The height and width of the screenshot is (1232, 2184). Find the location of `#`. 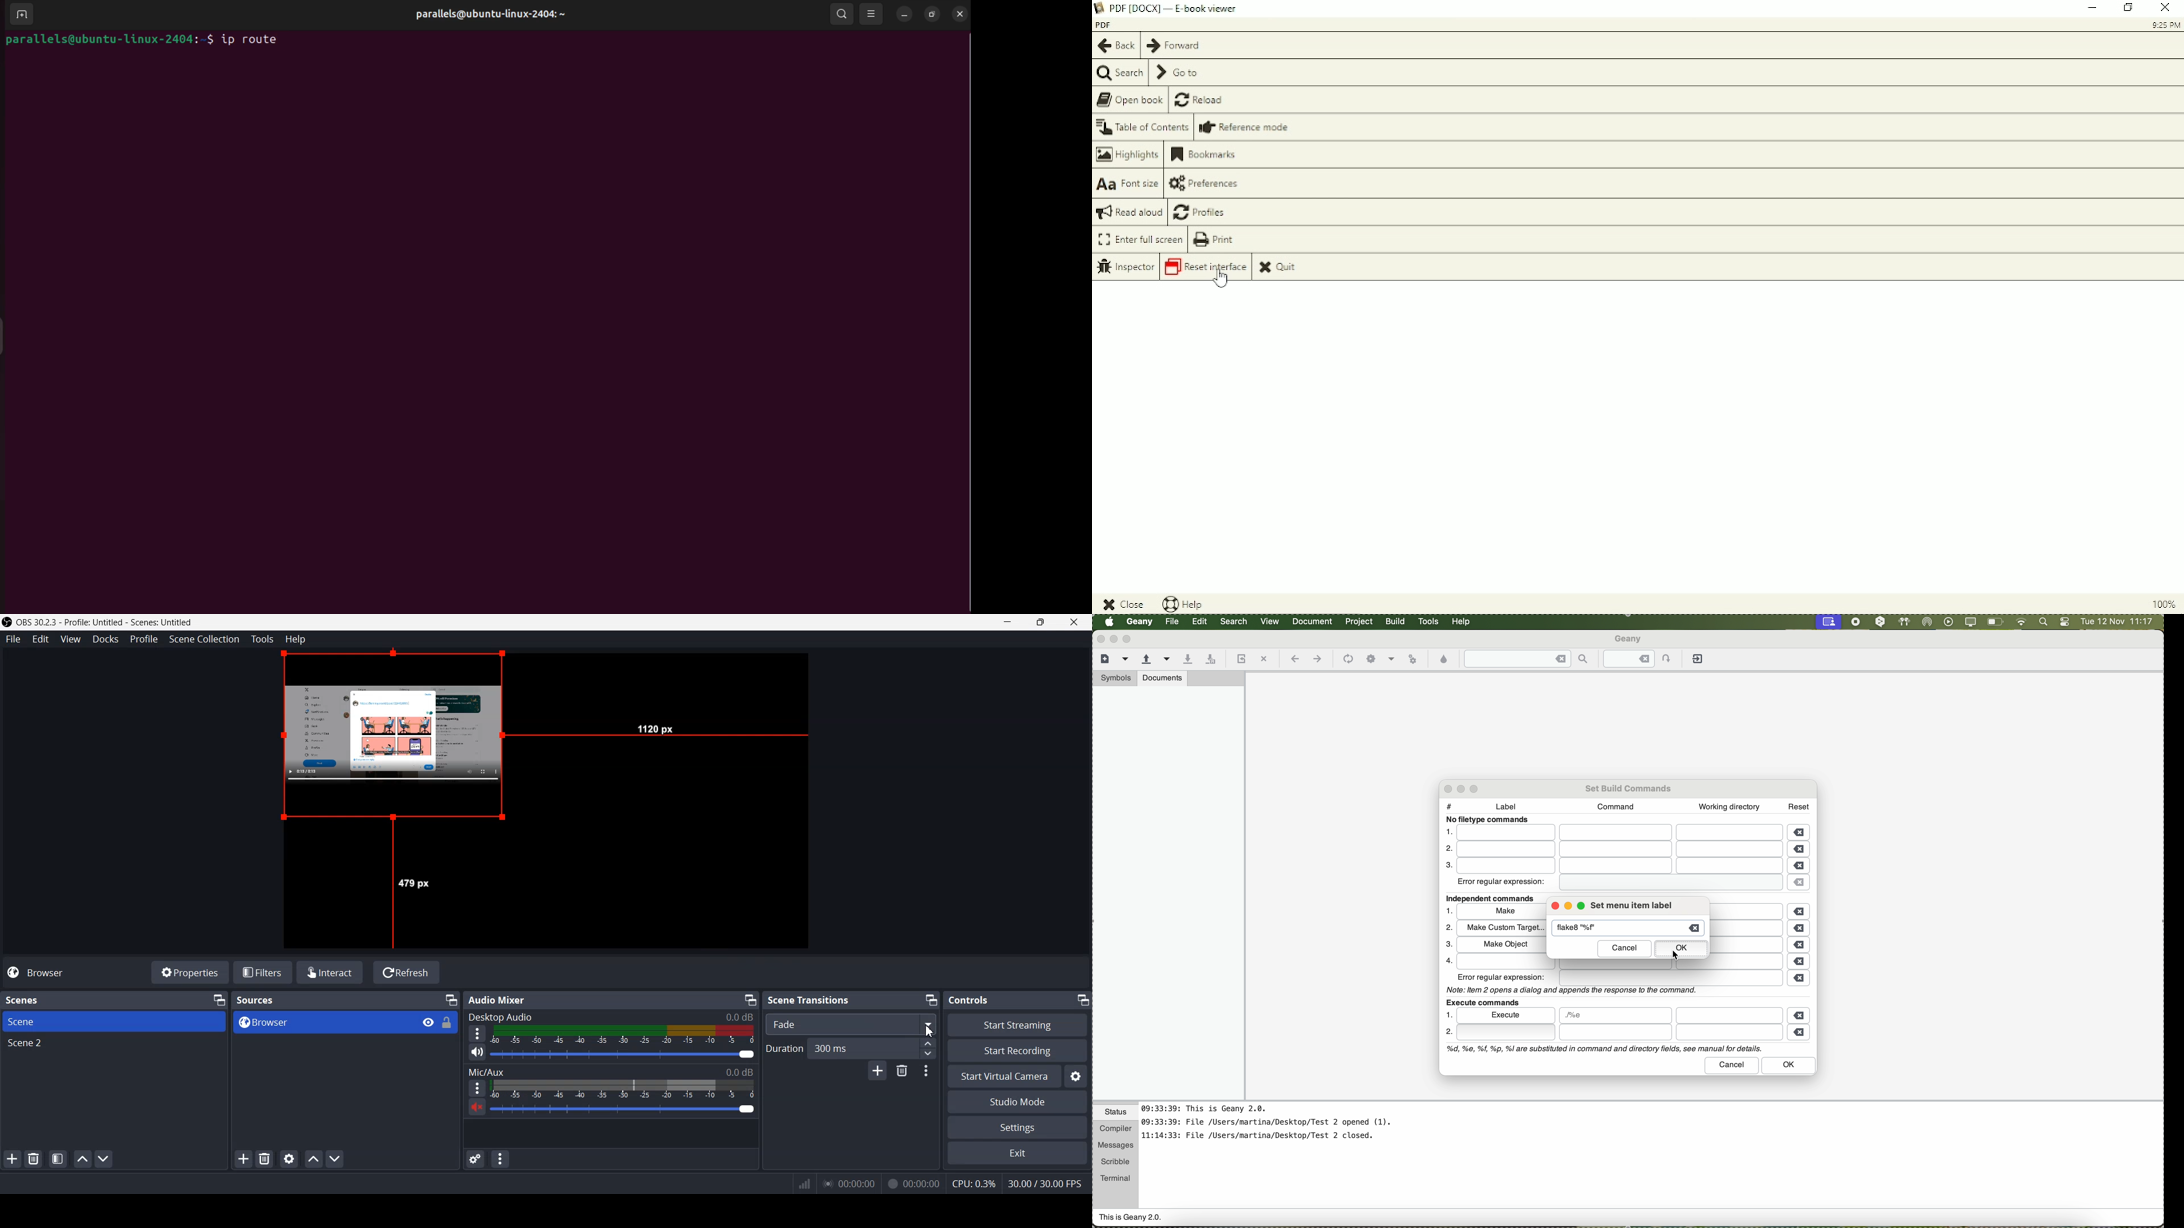

# is located at coordinates (1449, 804).